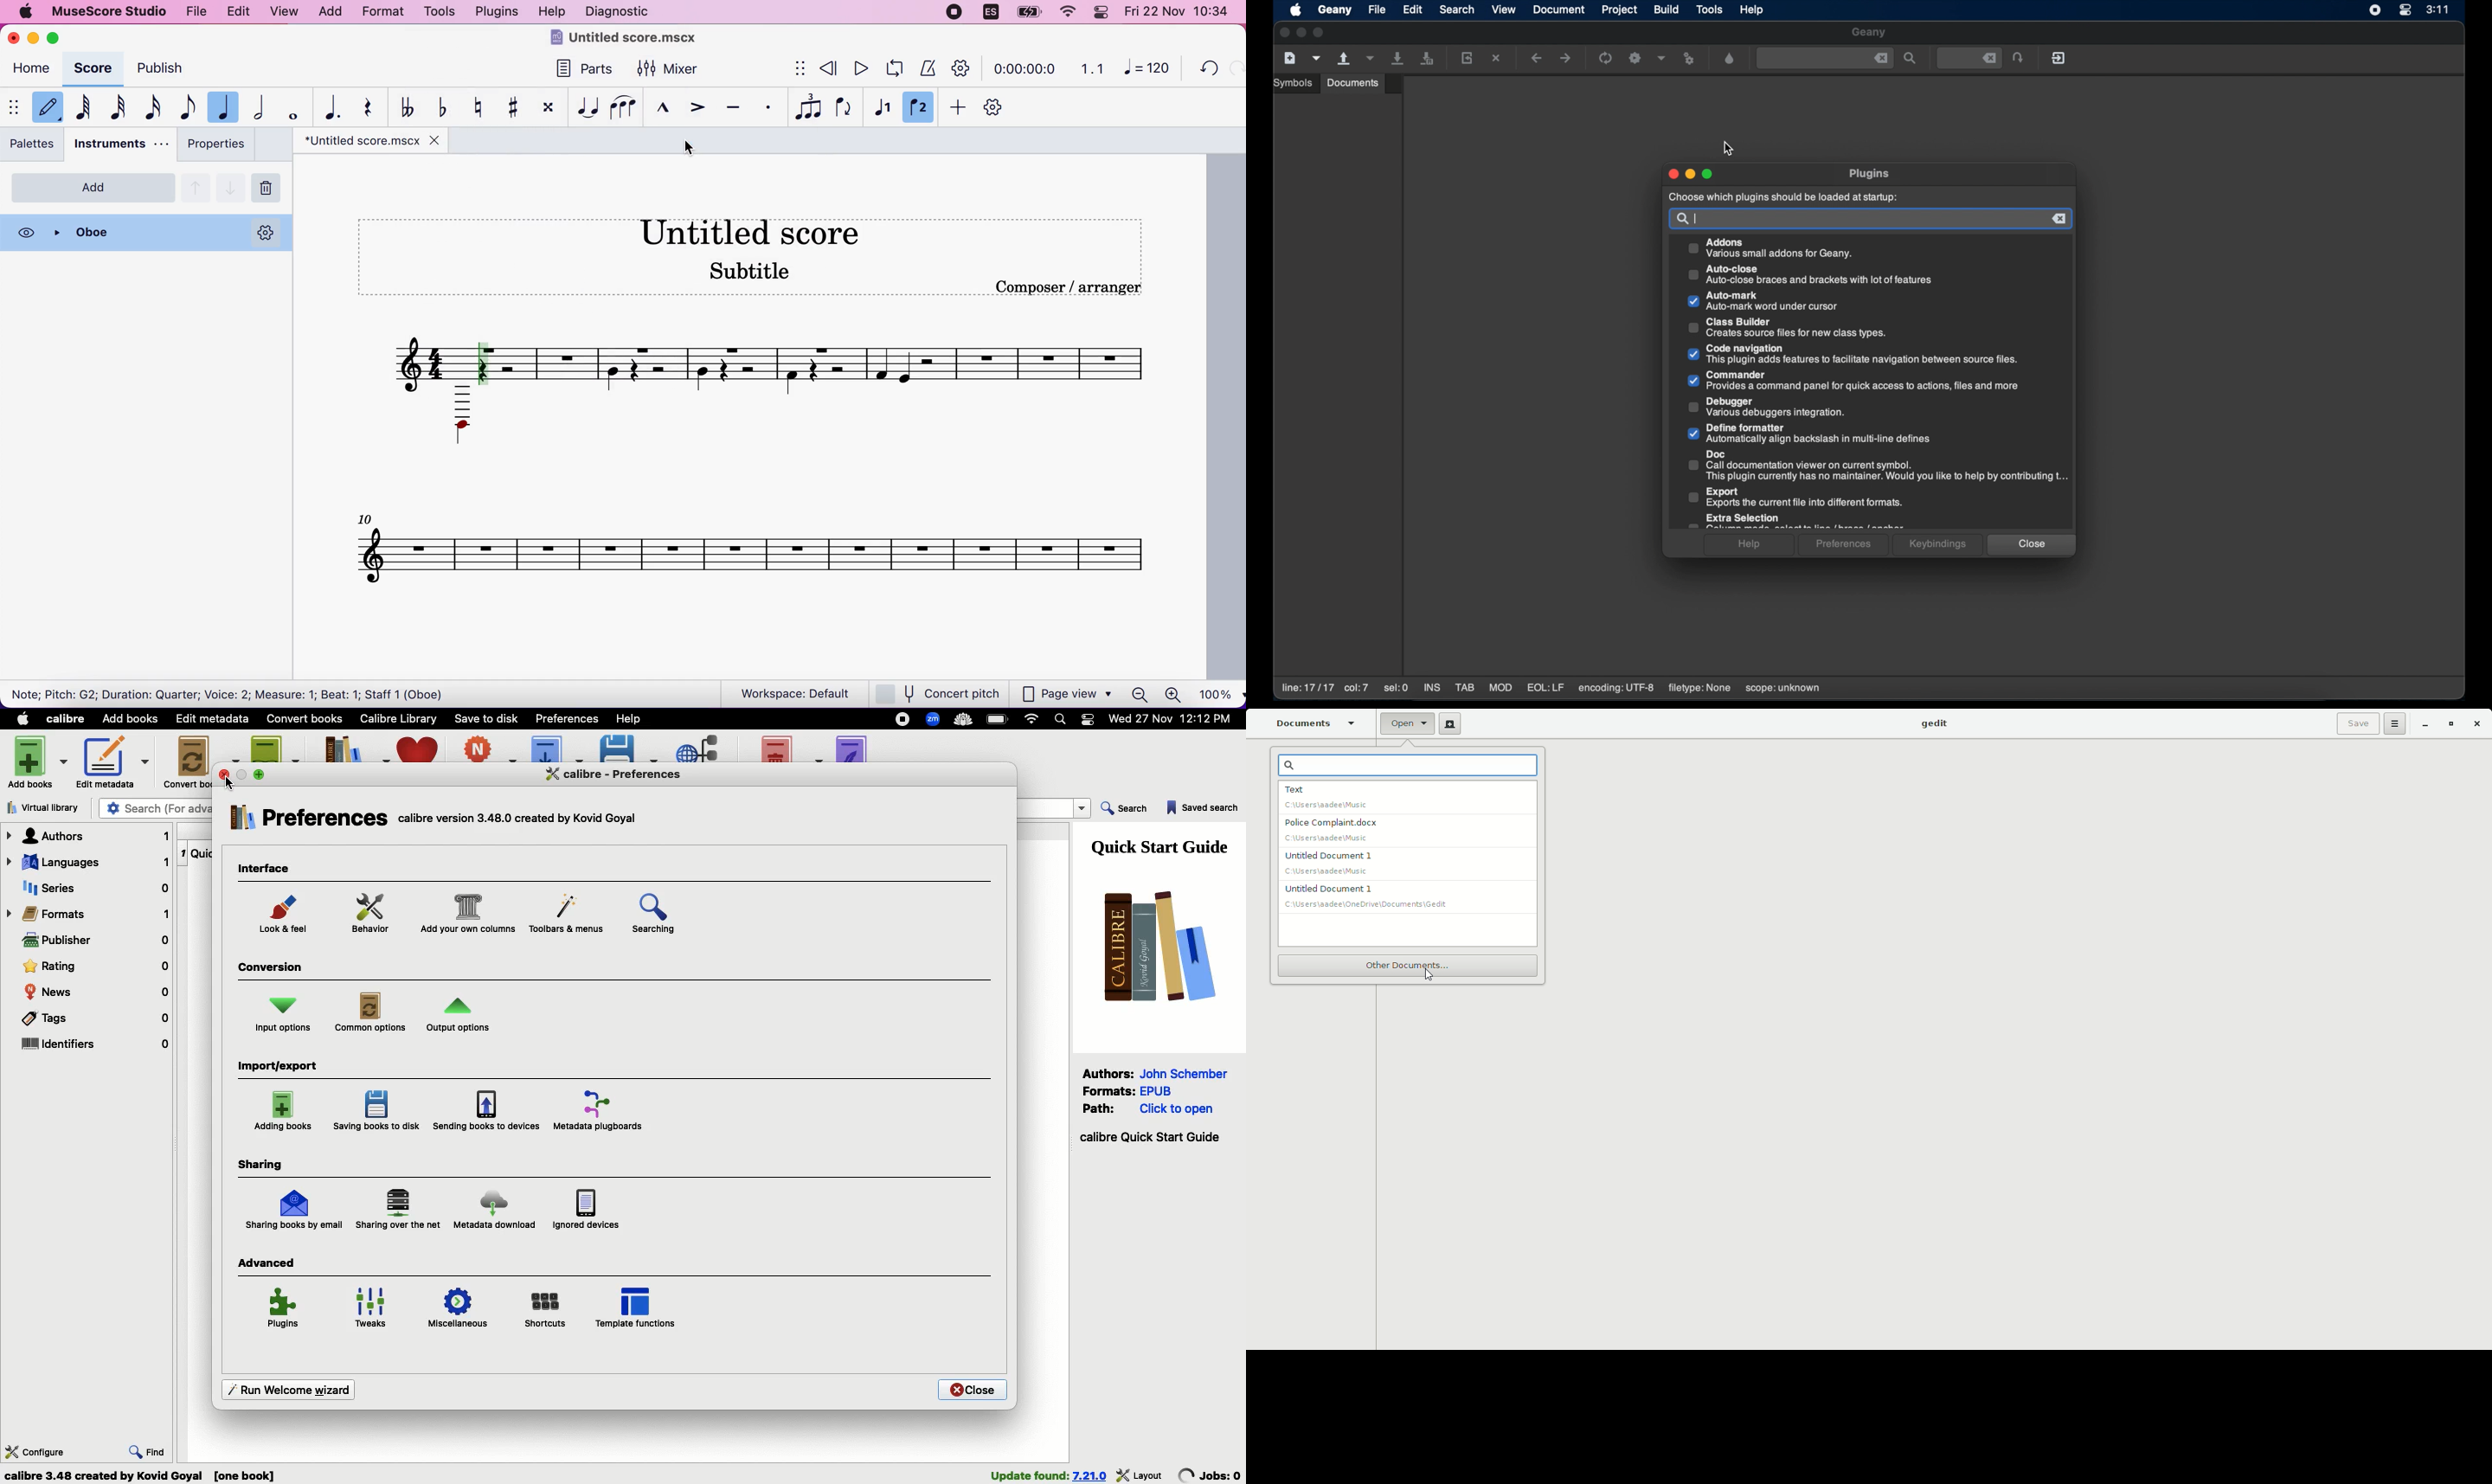 This screenshot has height=1484, width=2492. What do you see at coordinates (27, 233) in the screenshot?
I see `visibility` at bounding box center [27, 233].